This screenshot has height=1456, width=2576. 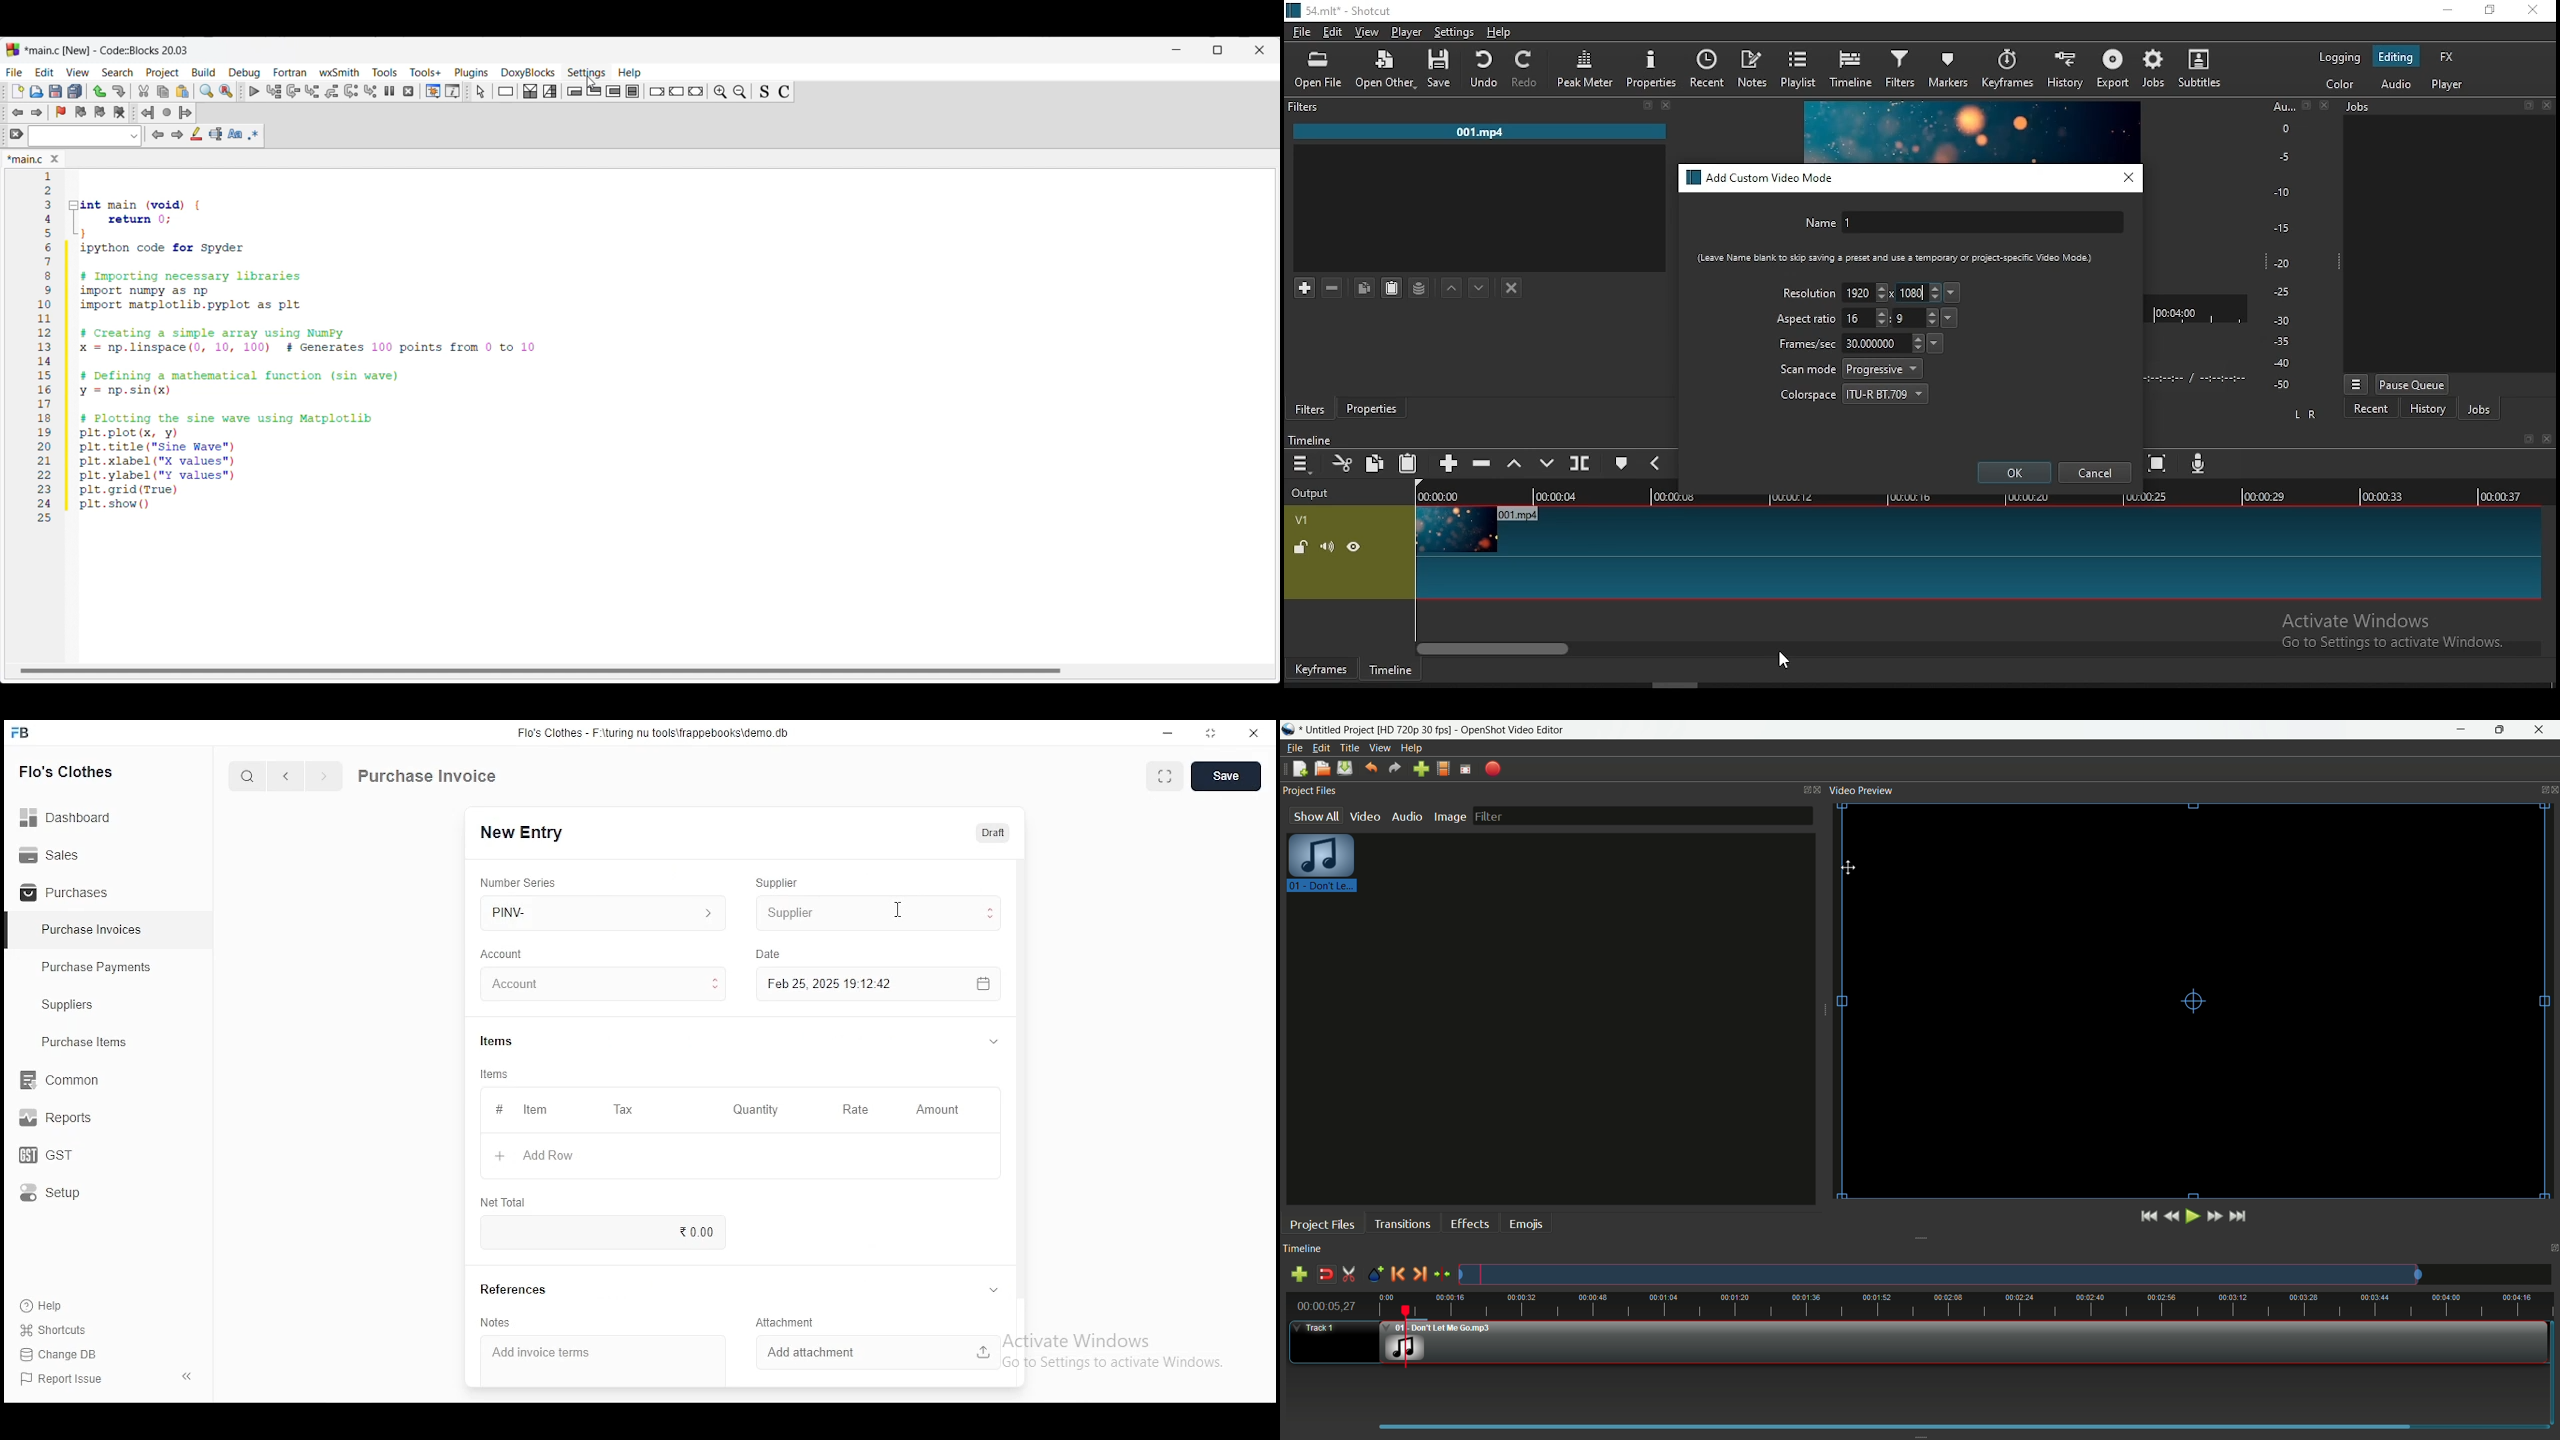 What do you see at coordinates (46, 1303) in the screenshot?
I see `help` at bounding box center [46, 1303].